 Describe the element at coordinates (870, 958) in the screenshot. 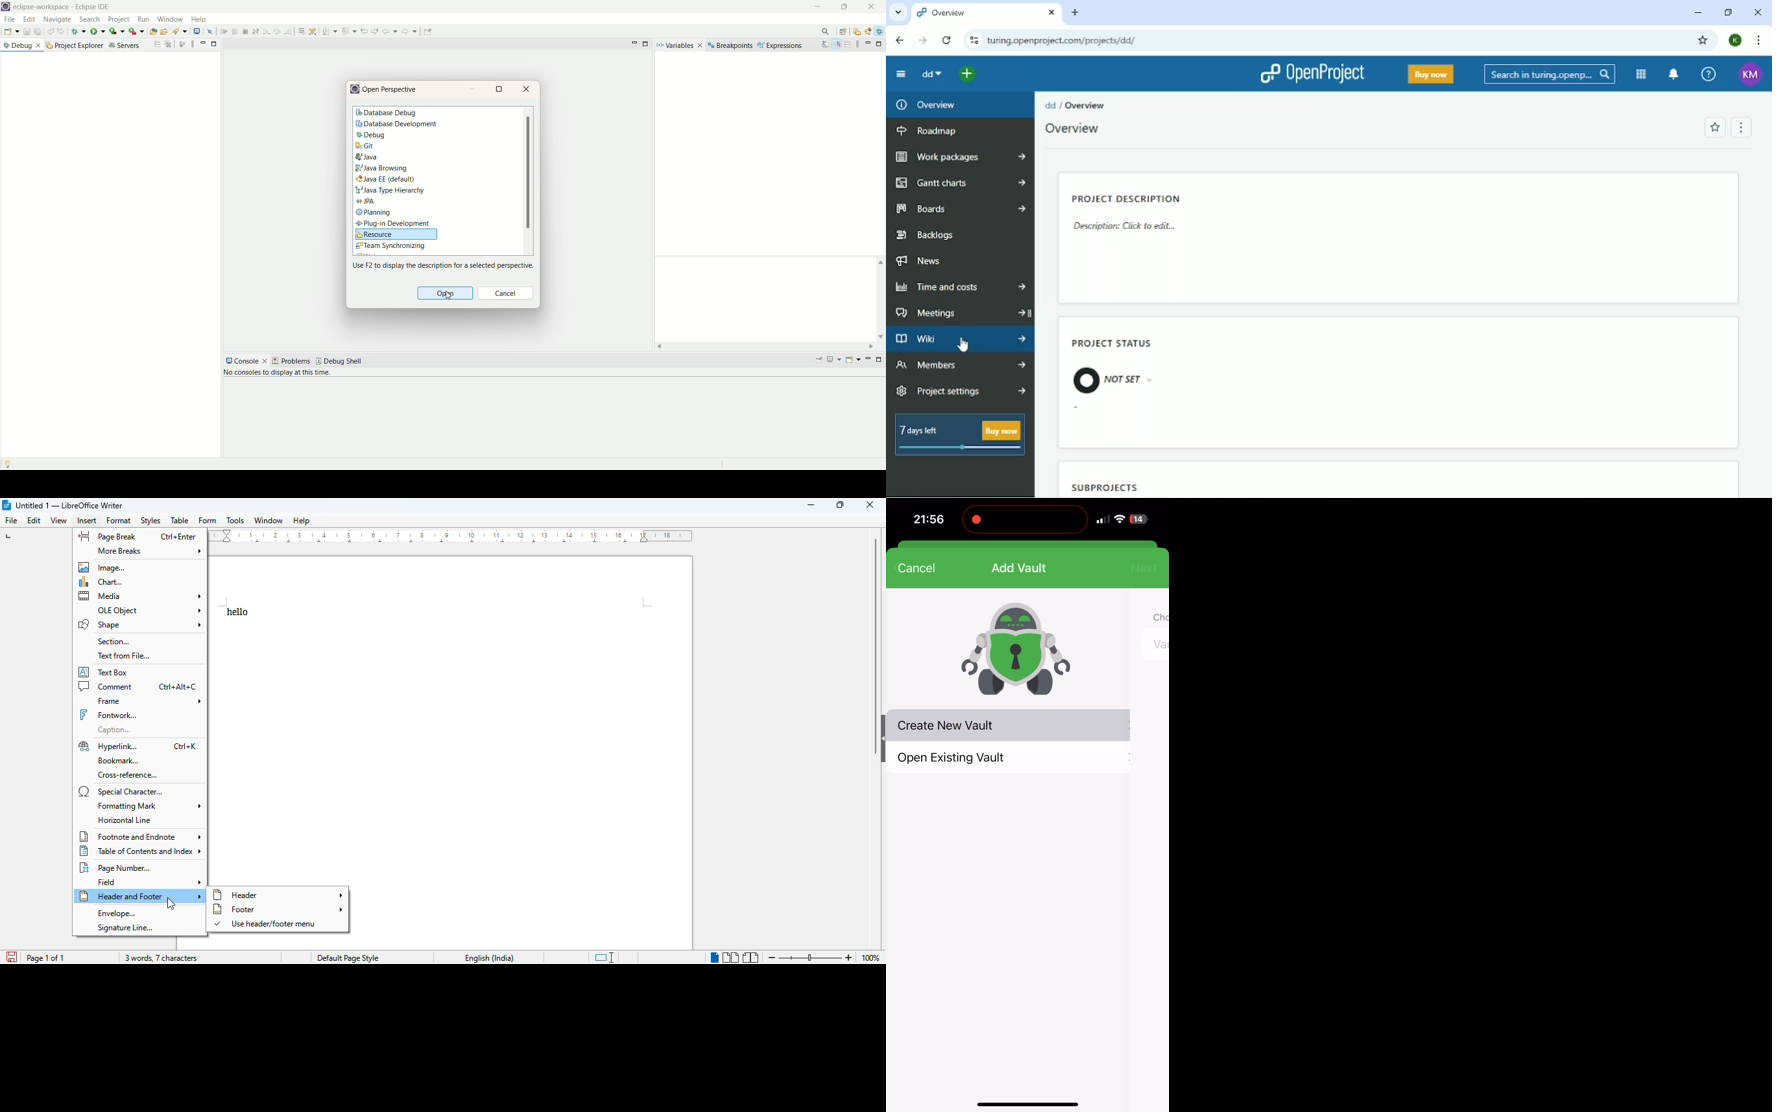

I see `100%` at that location.